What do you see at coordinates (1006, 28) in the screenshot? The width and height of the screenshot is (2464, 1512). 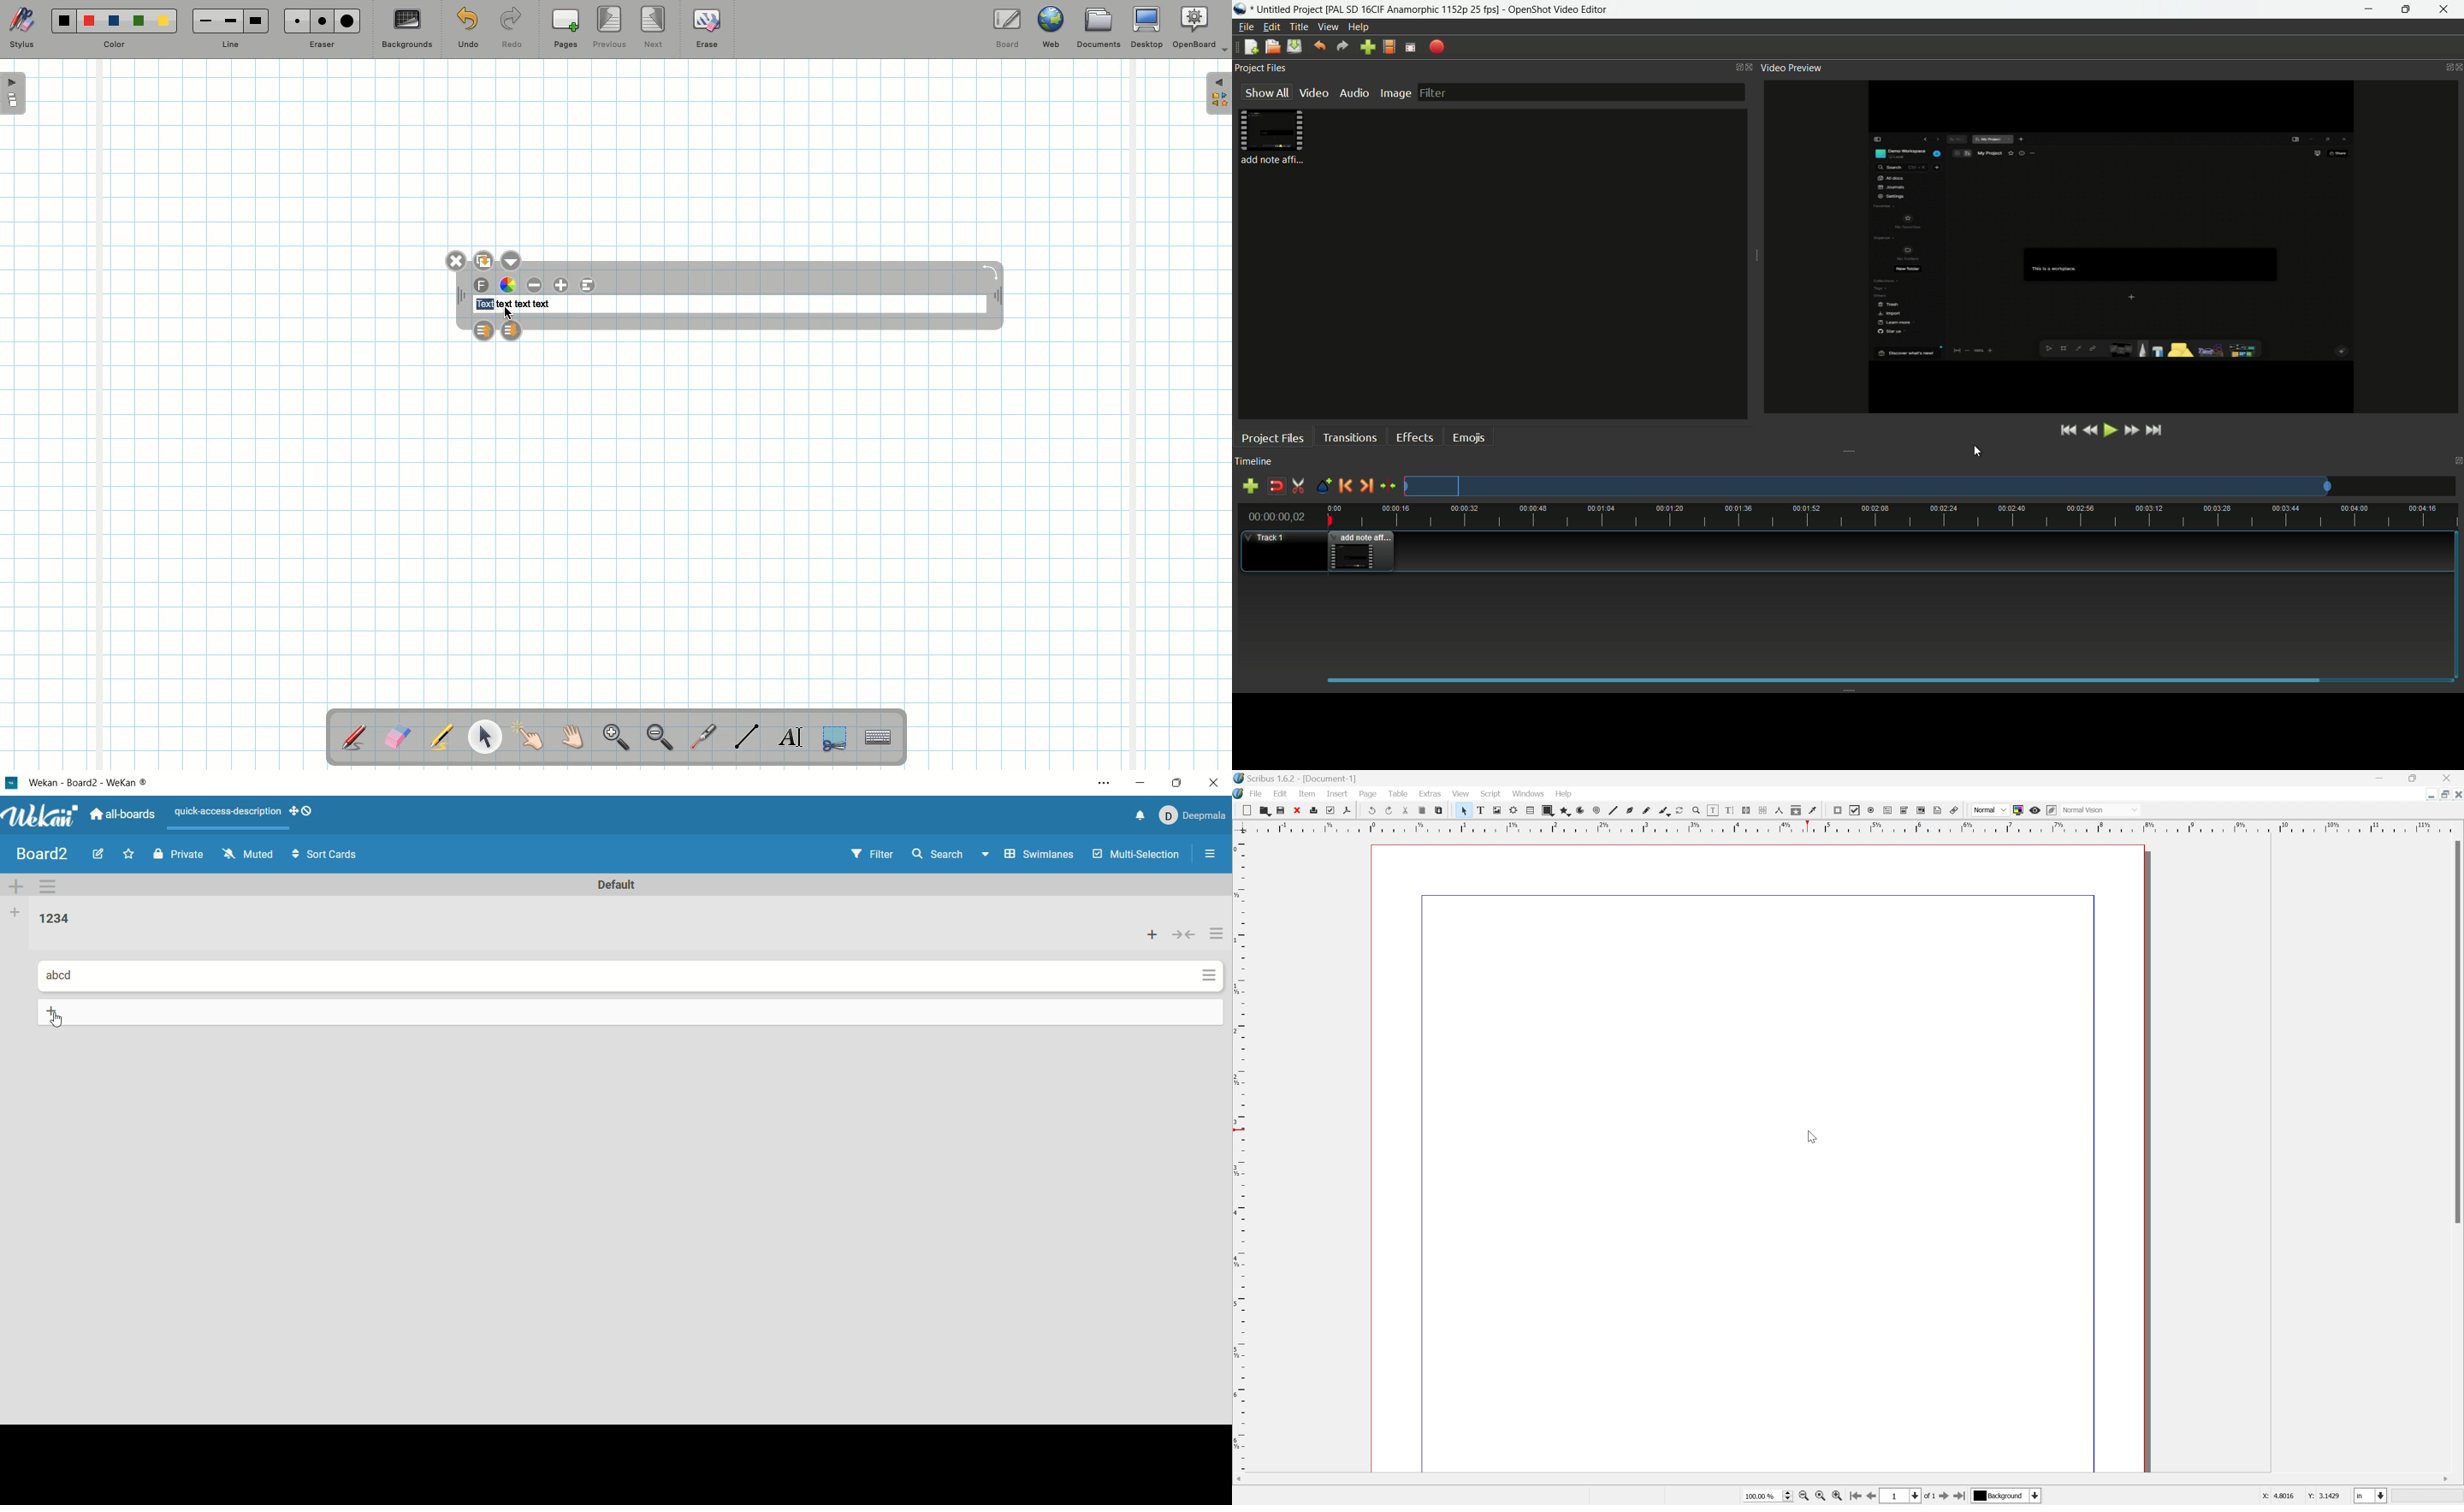 I see `Board` at bounding box center [1006, 28].